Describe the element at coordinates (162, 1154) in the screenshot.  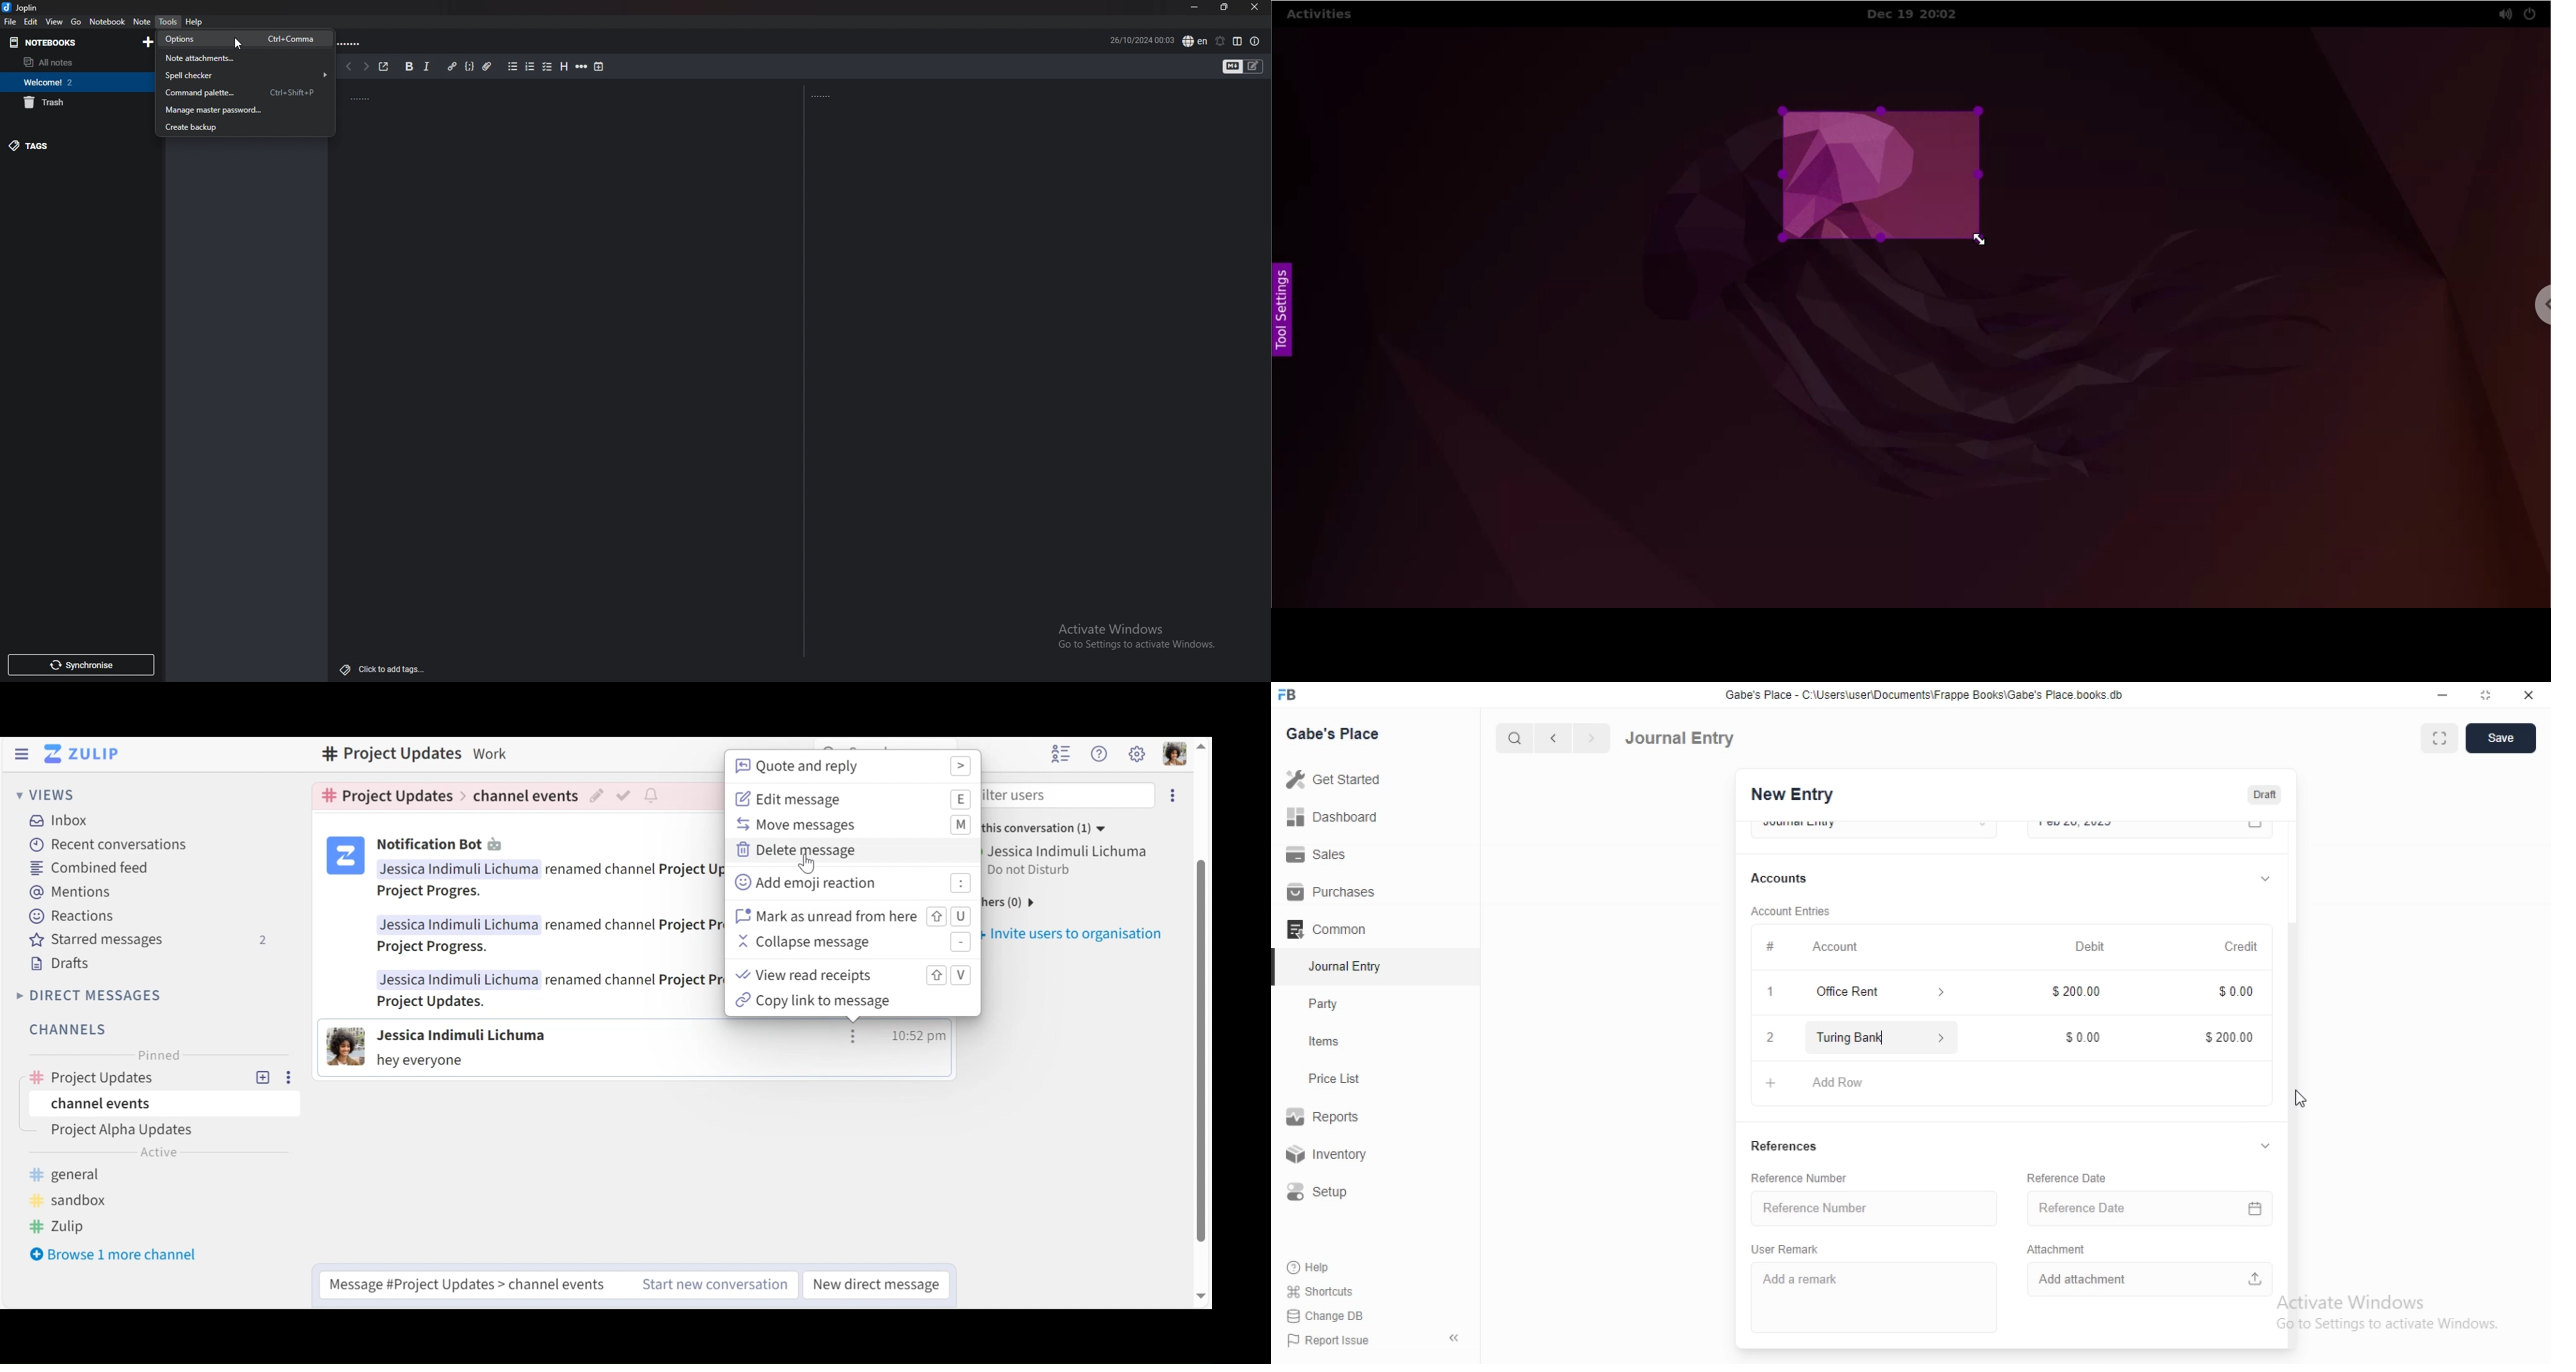
I see `active` at that location.